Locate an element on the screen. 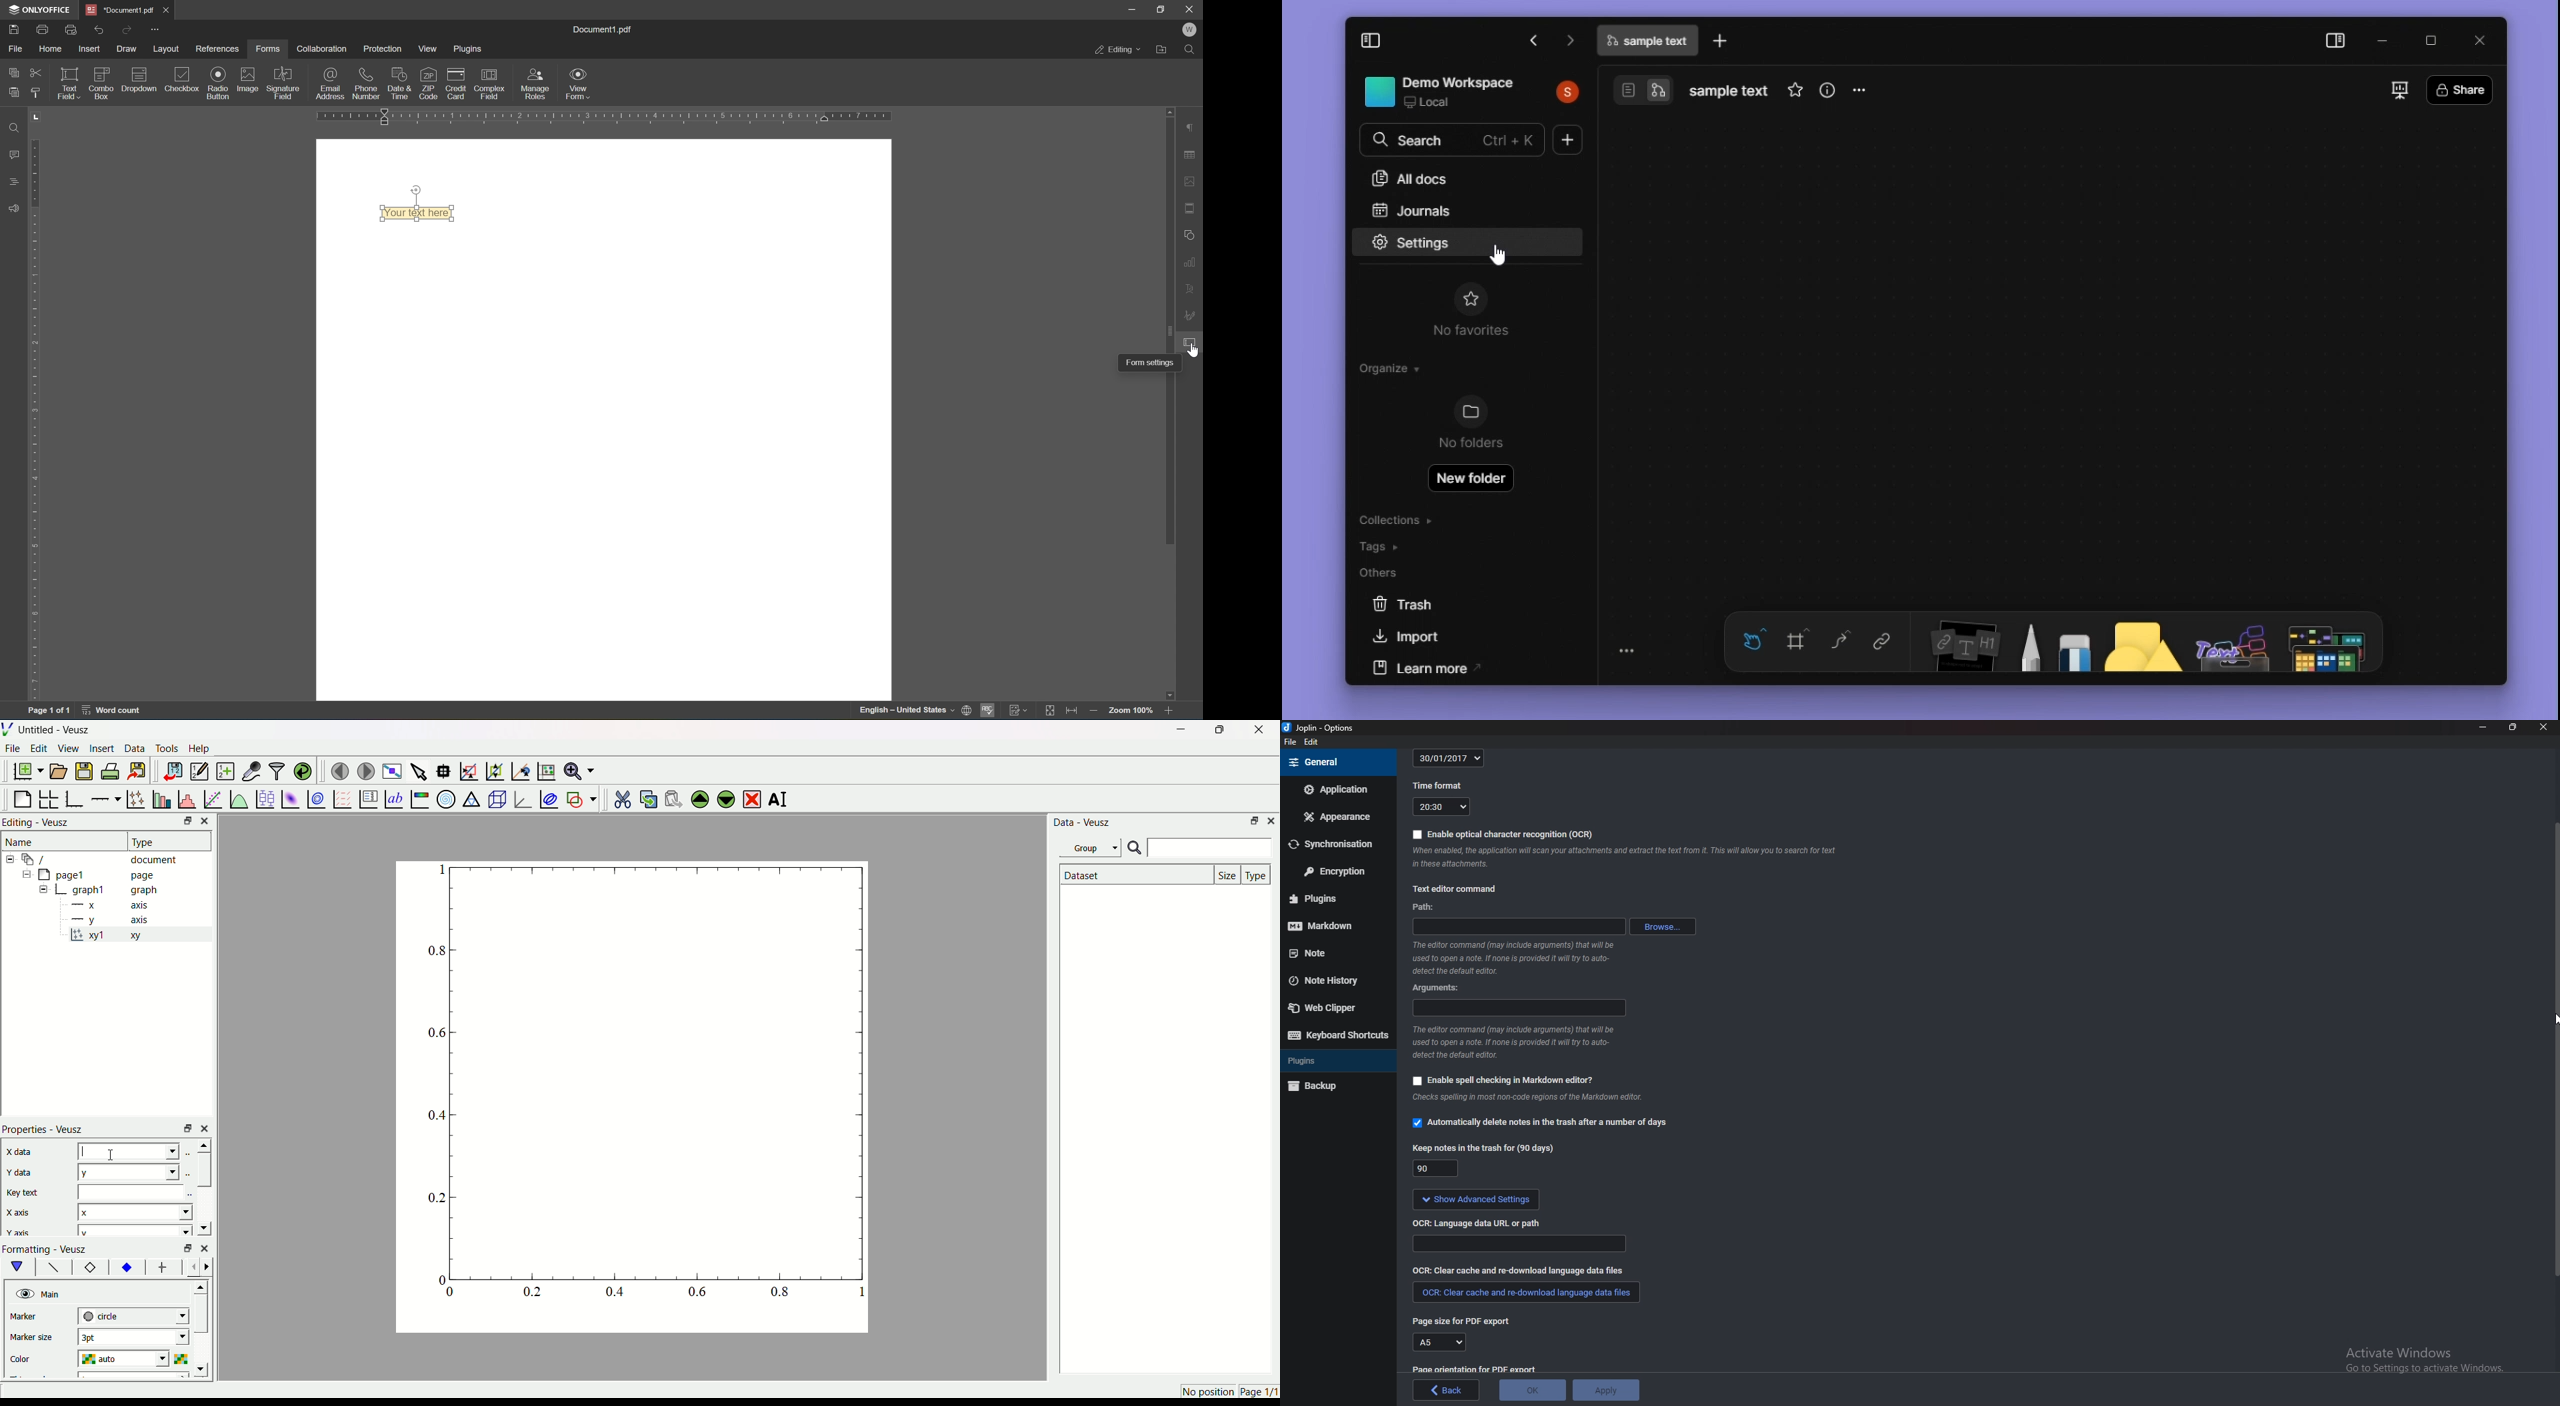 This screenshot has height=1428, width=2576. text art settings is located at coordinates (1193, 291).